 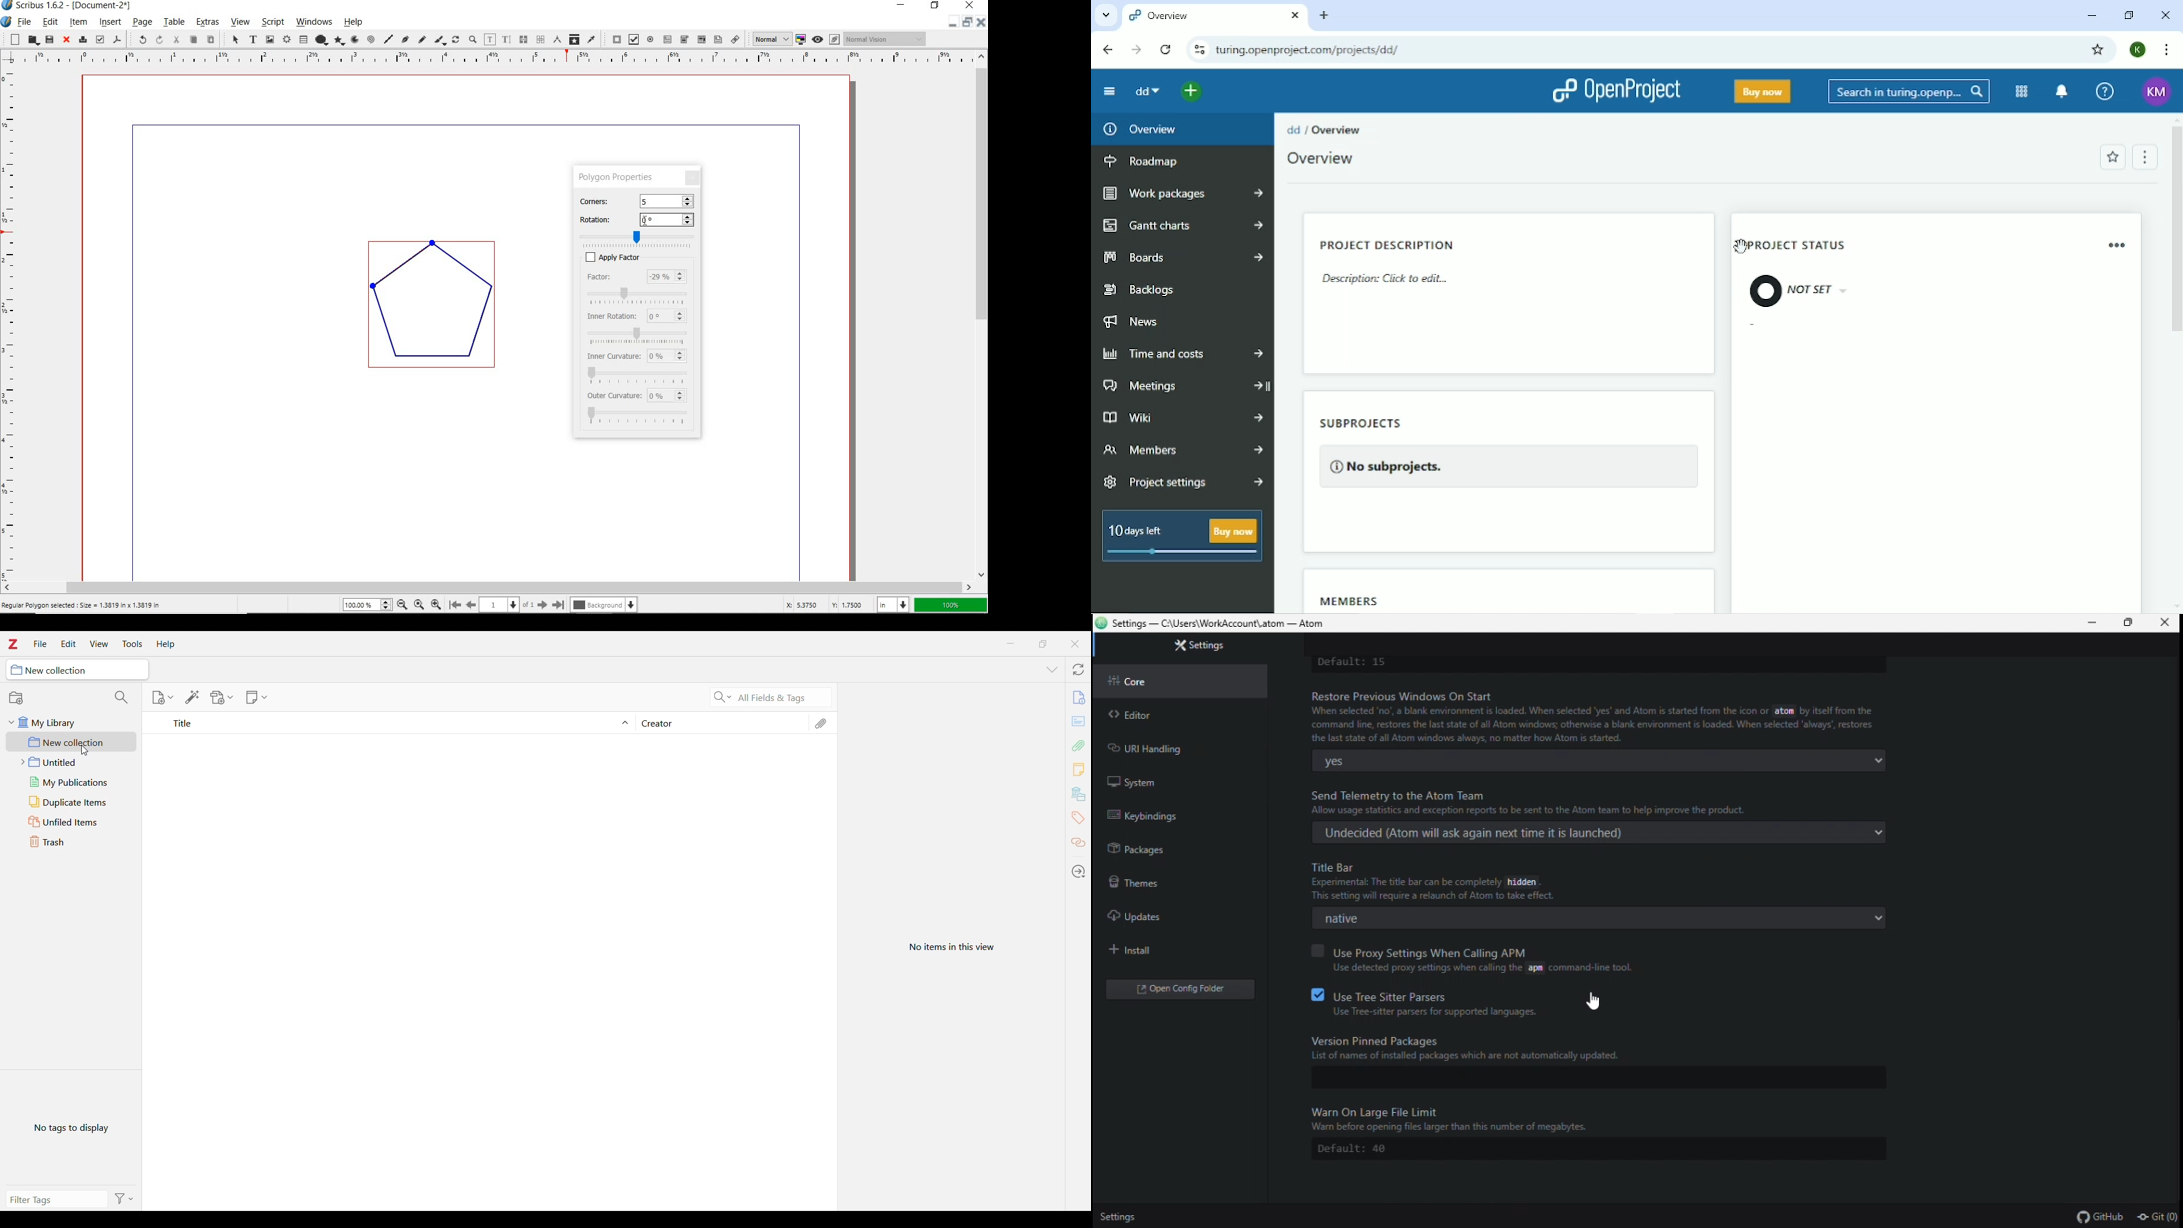 I want to click on pdf combo box, so click(x=684, y=39).